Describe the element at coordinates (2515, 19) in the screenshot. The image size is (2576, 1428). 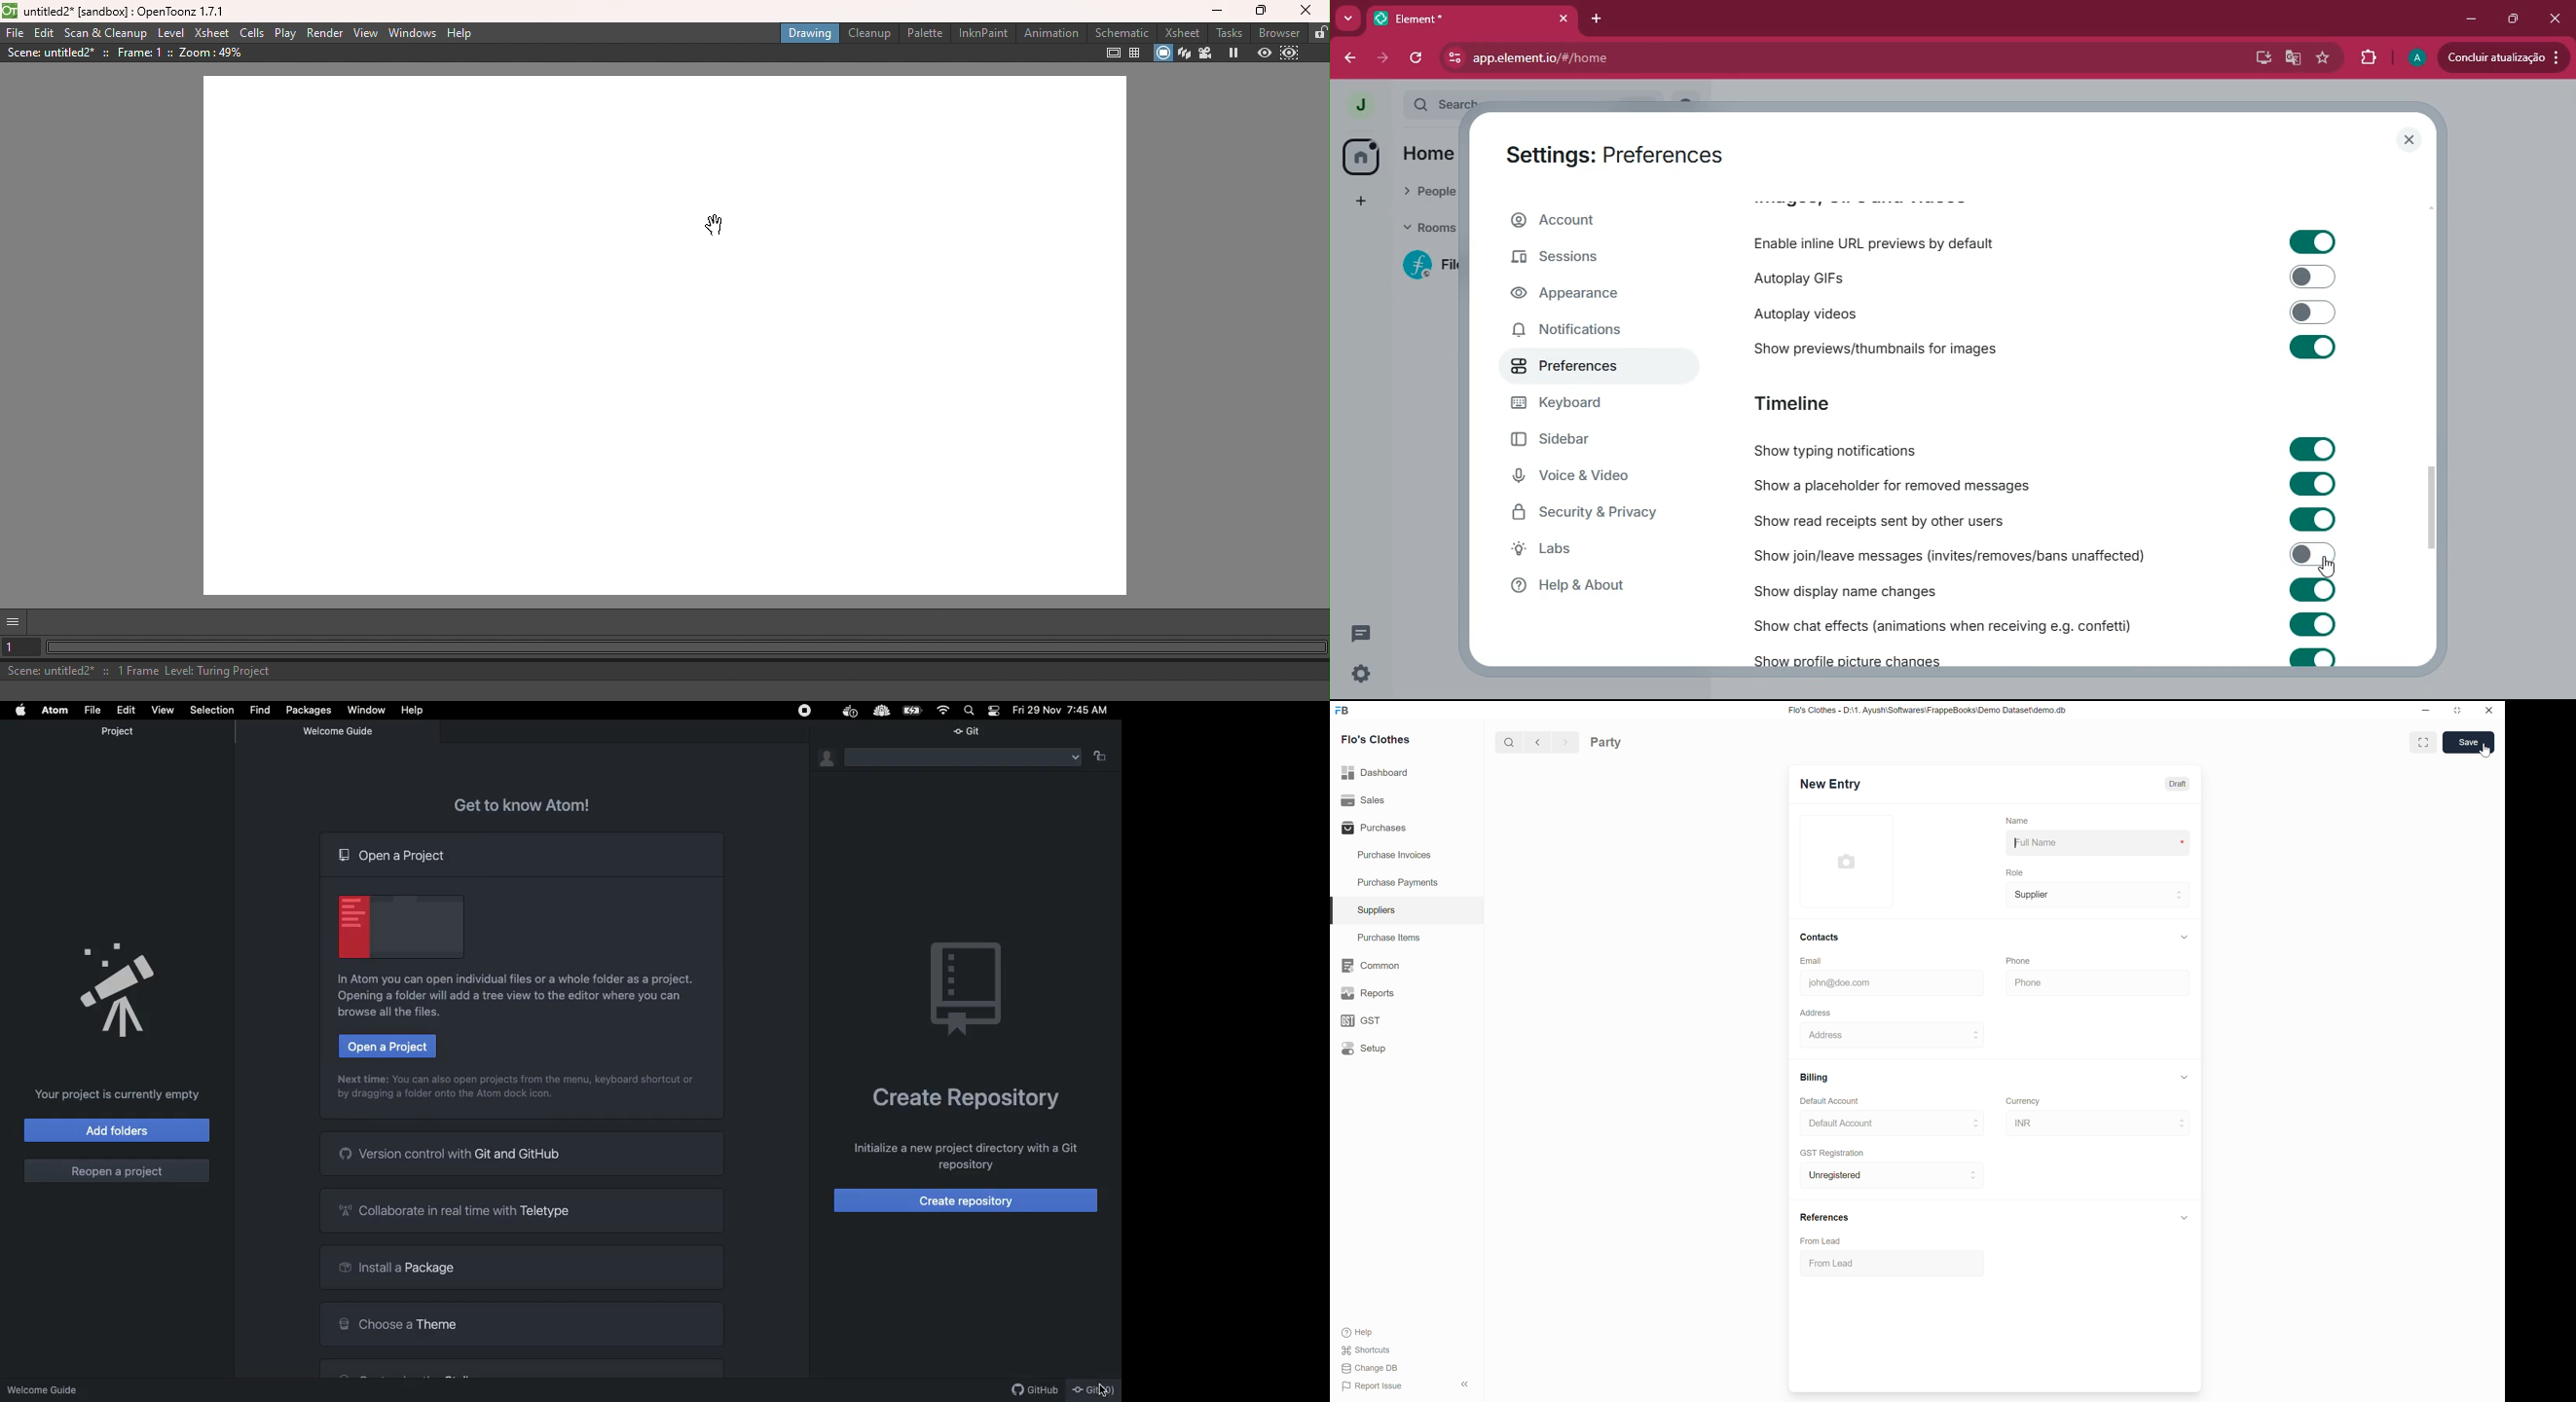
I see `maximize` at that location.